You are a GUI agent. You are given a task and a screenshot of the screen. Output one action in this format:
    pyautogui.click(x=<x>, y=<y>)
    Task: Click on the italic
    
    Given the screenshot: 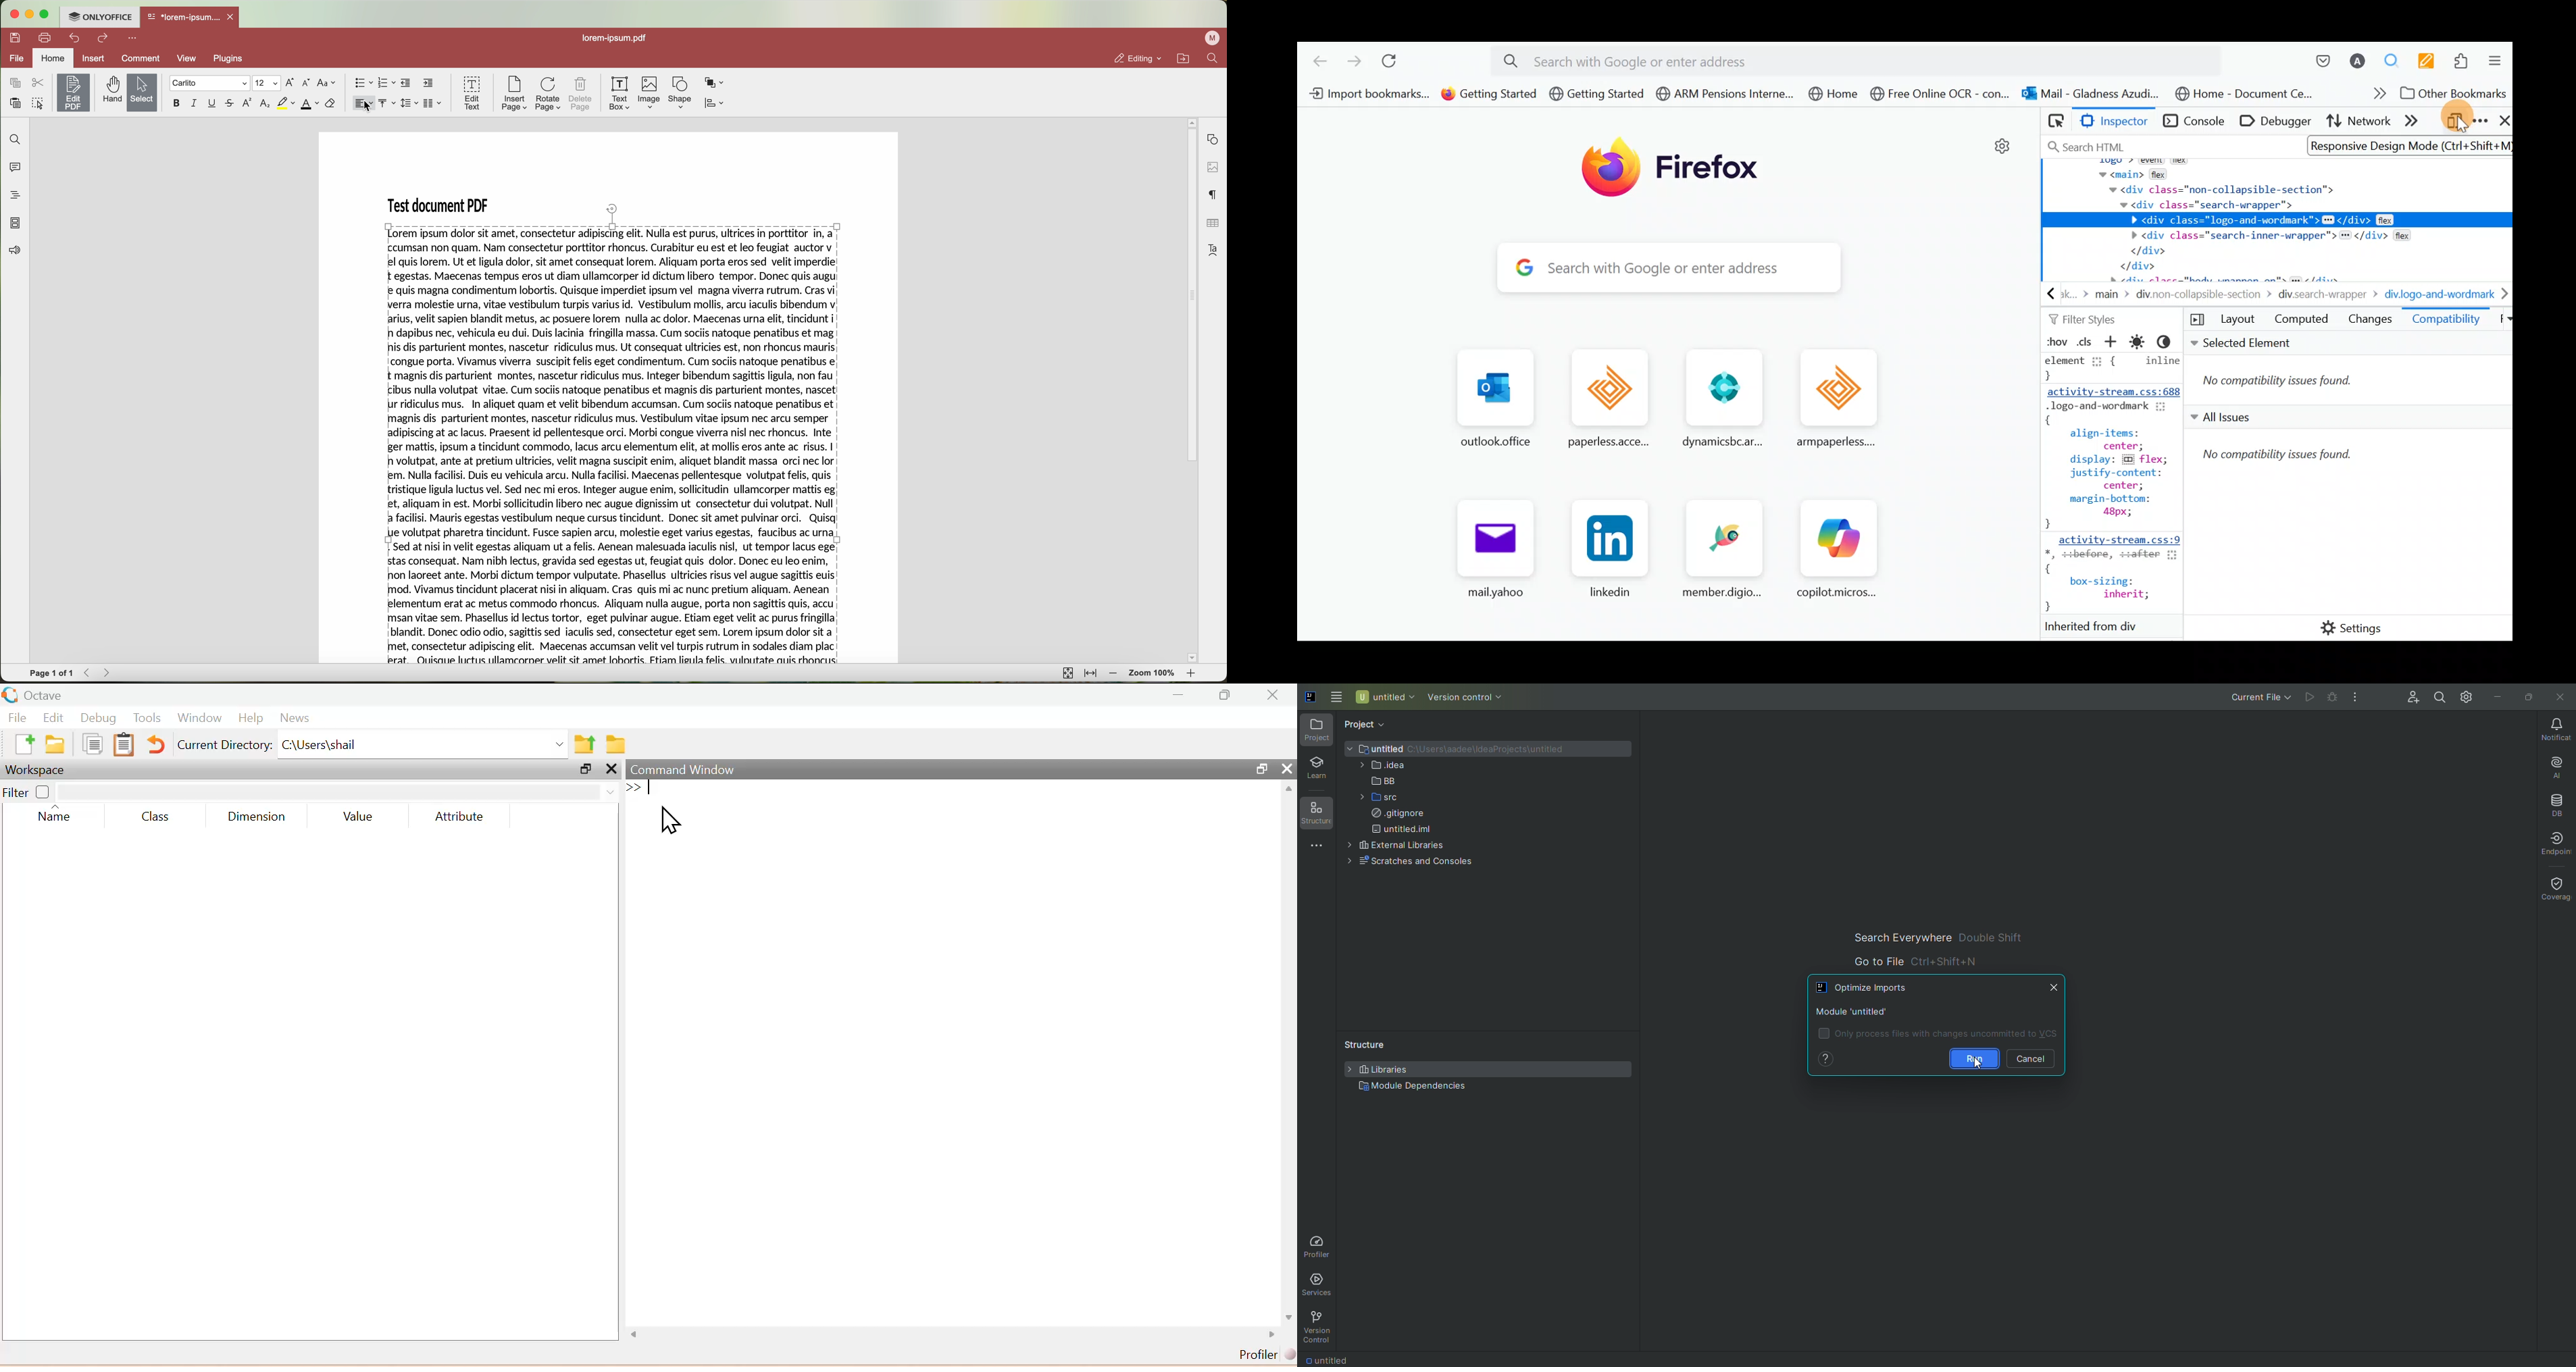 What is the action you would take?
    pyautogui.click(x=194, y=104)
    